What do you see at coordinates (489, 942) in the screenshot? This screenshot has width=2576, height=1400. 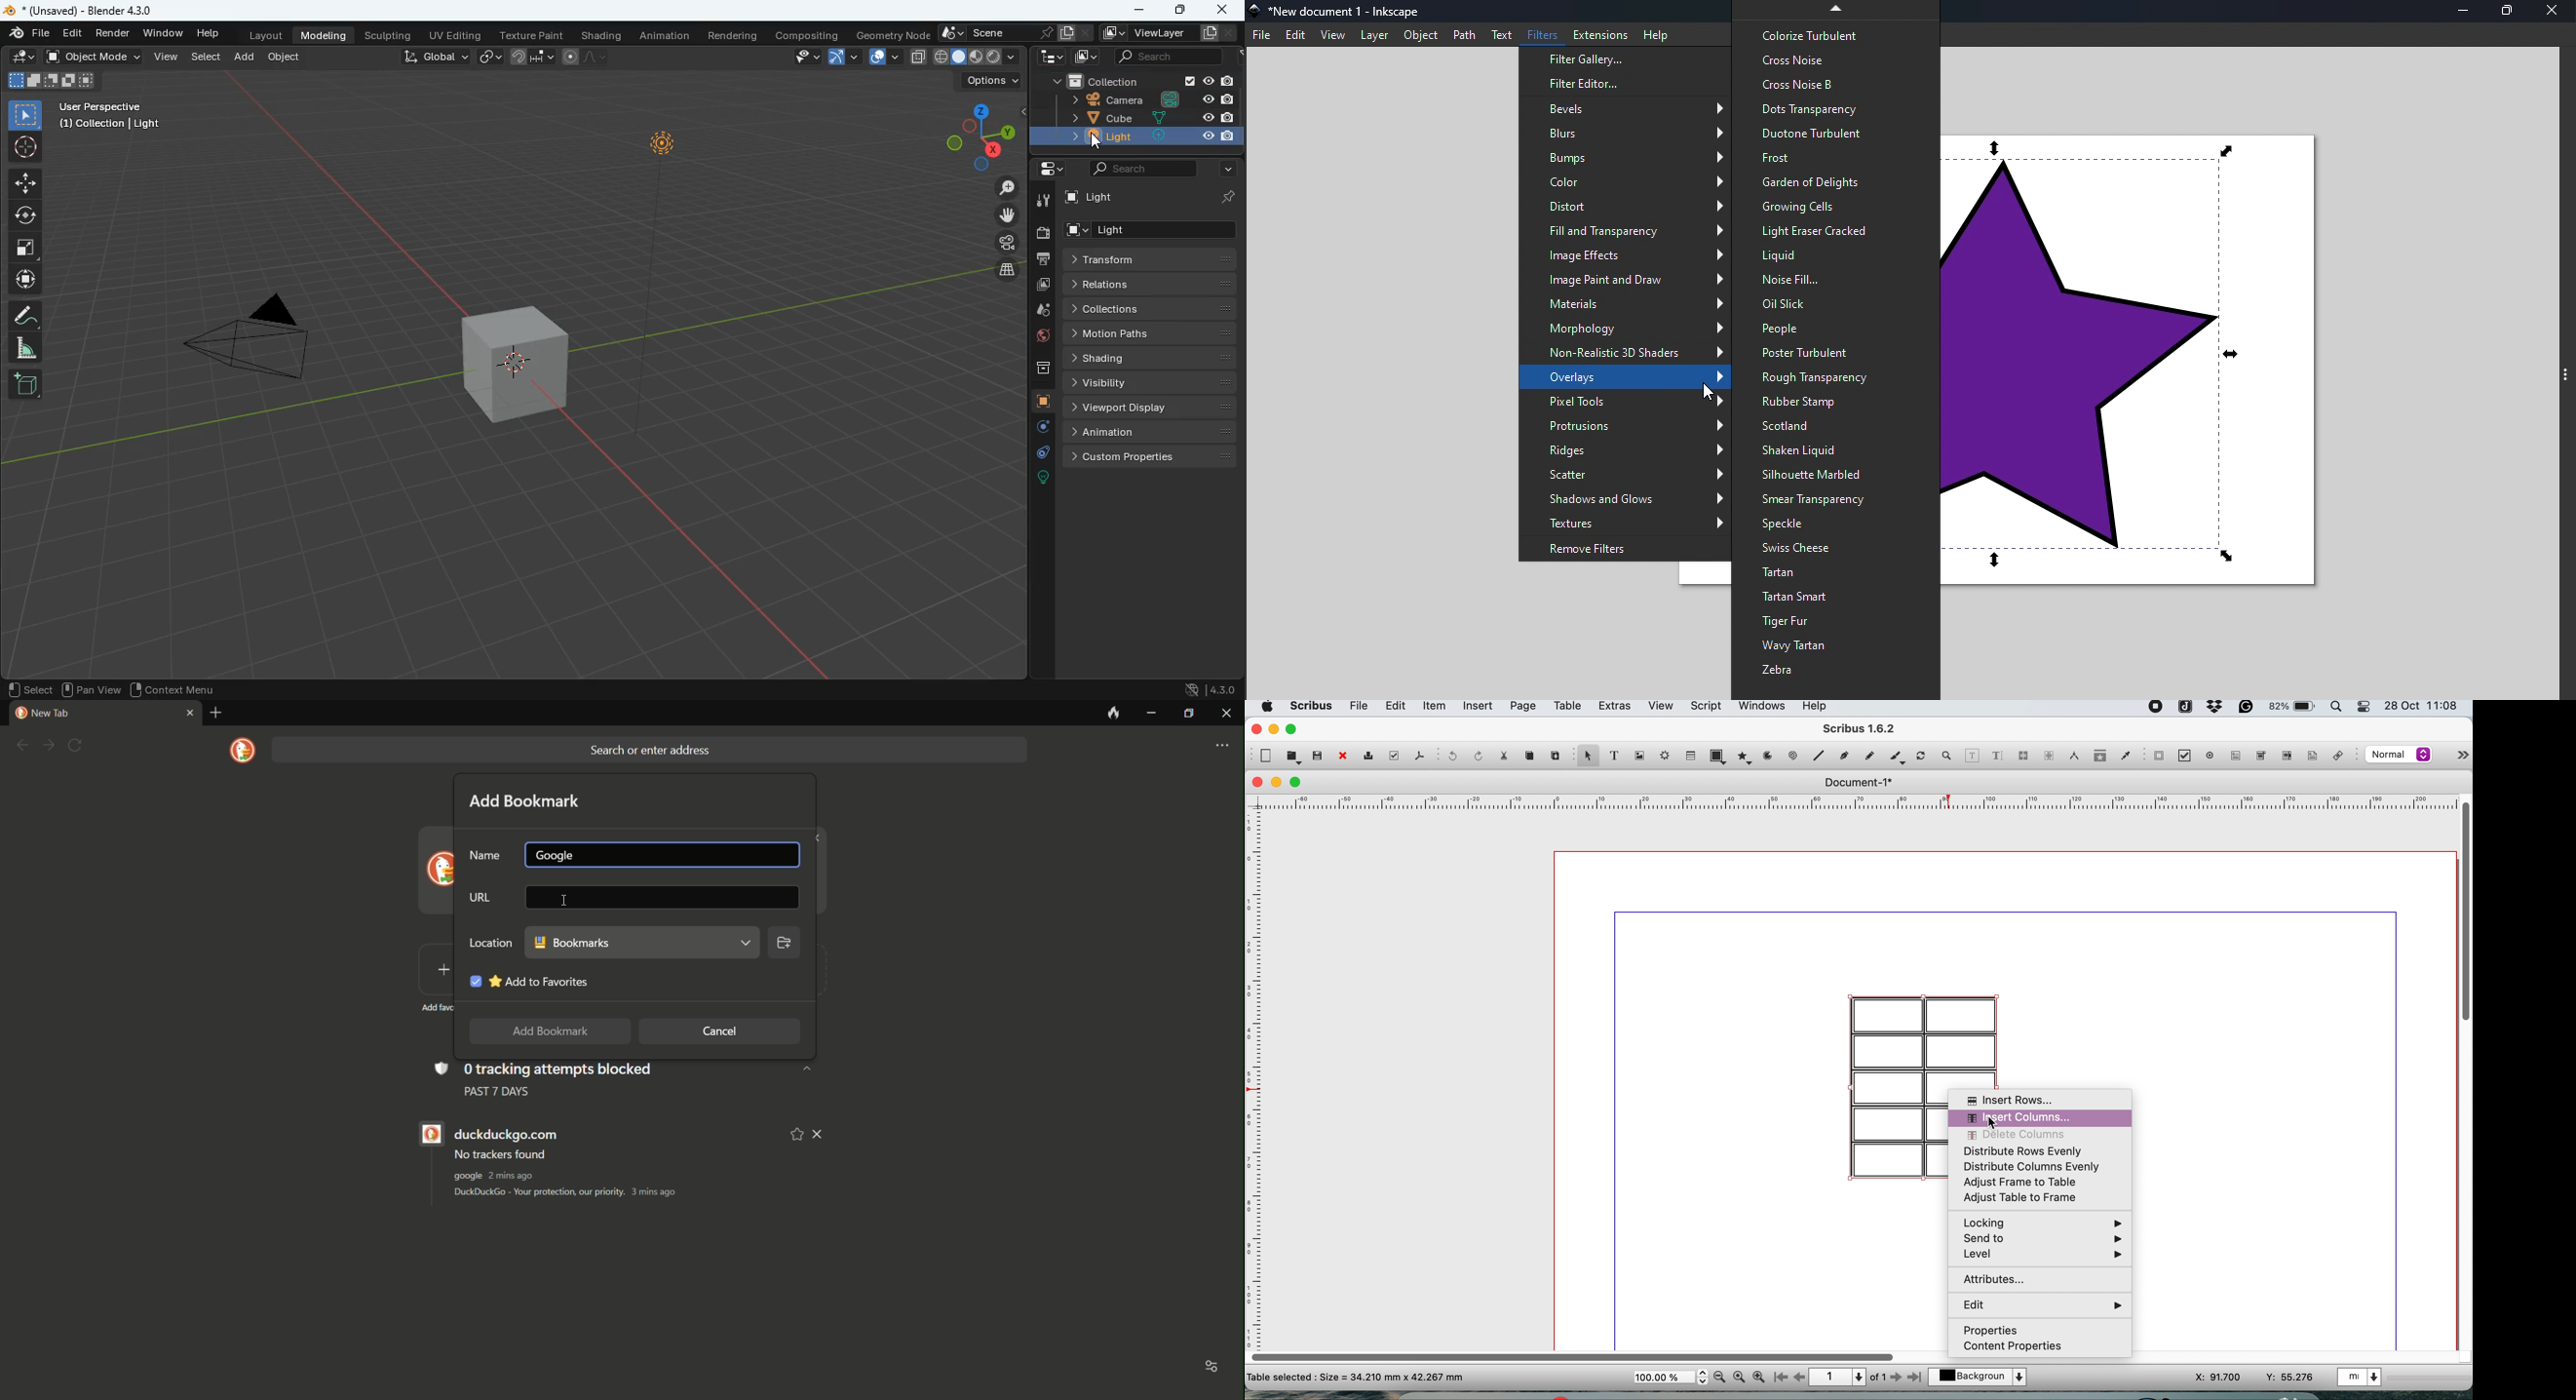 I see `LOCATION` at bounding box center [489, 942].